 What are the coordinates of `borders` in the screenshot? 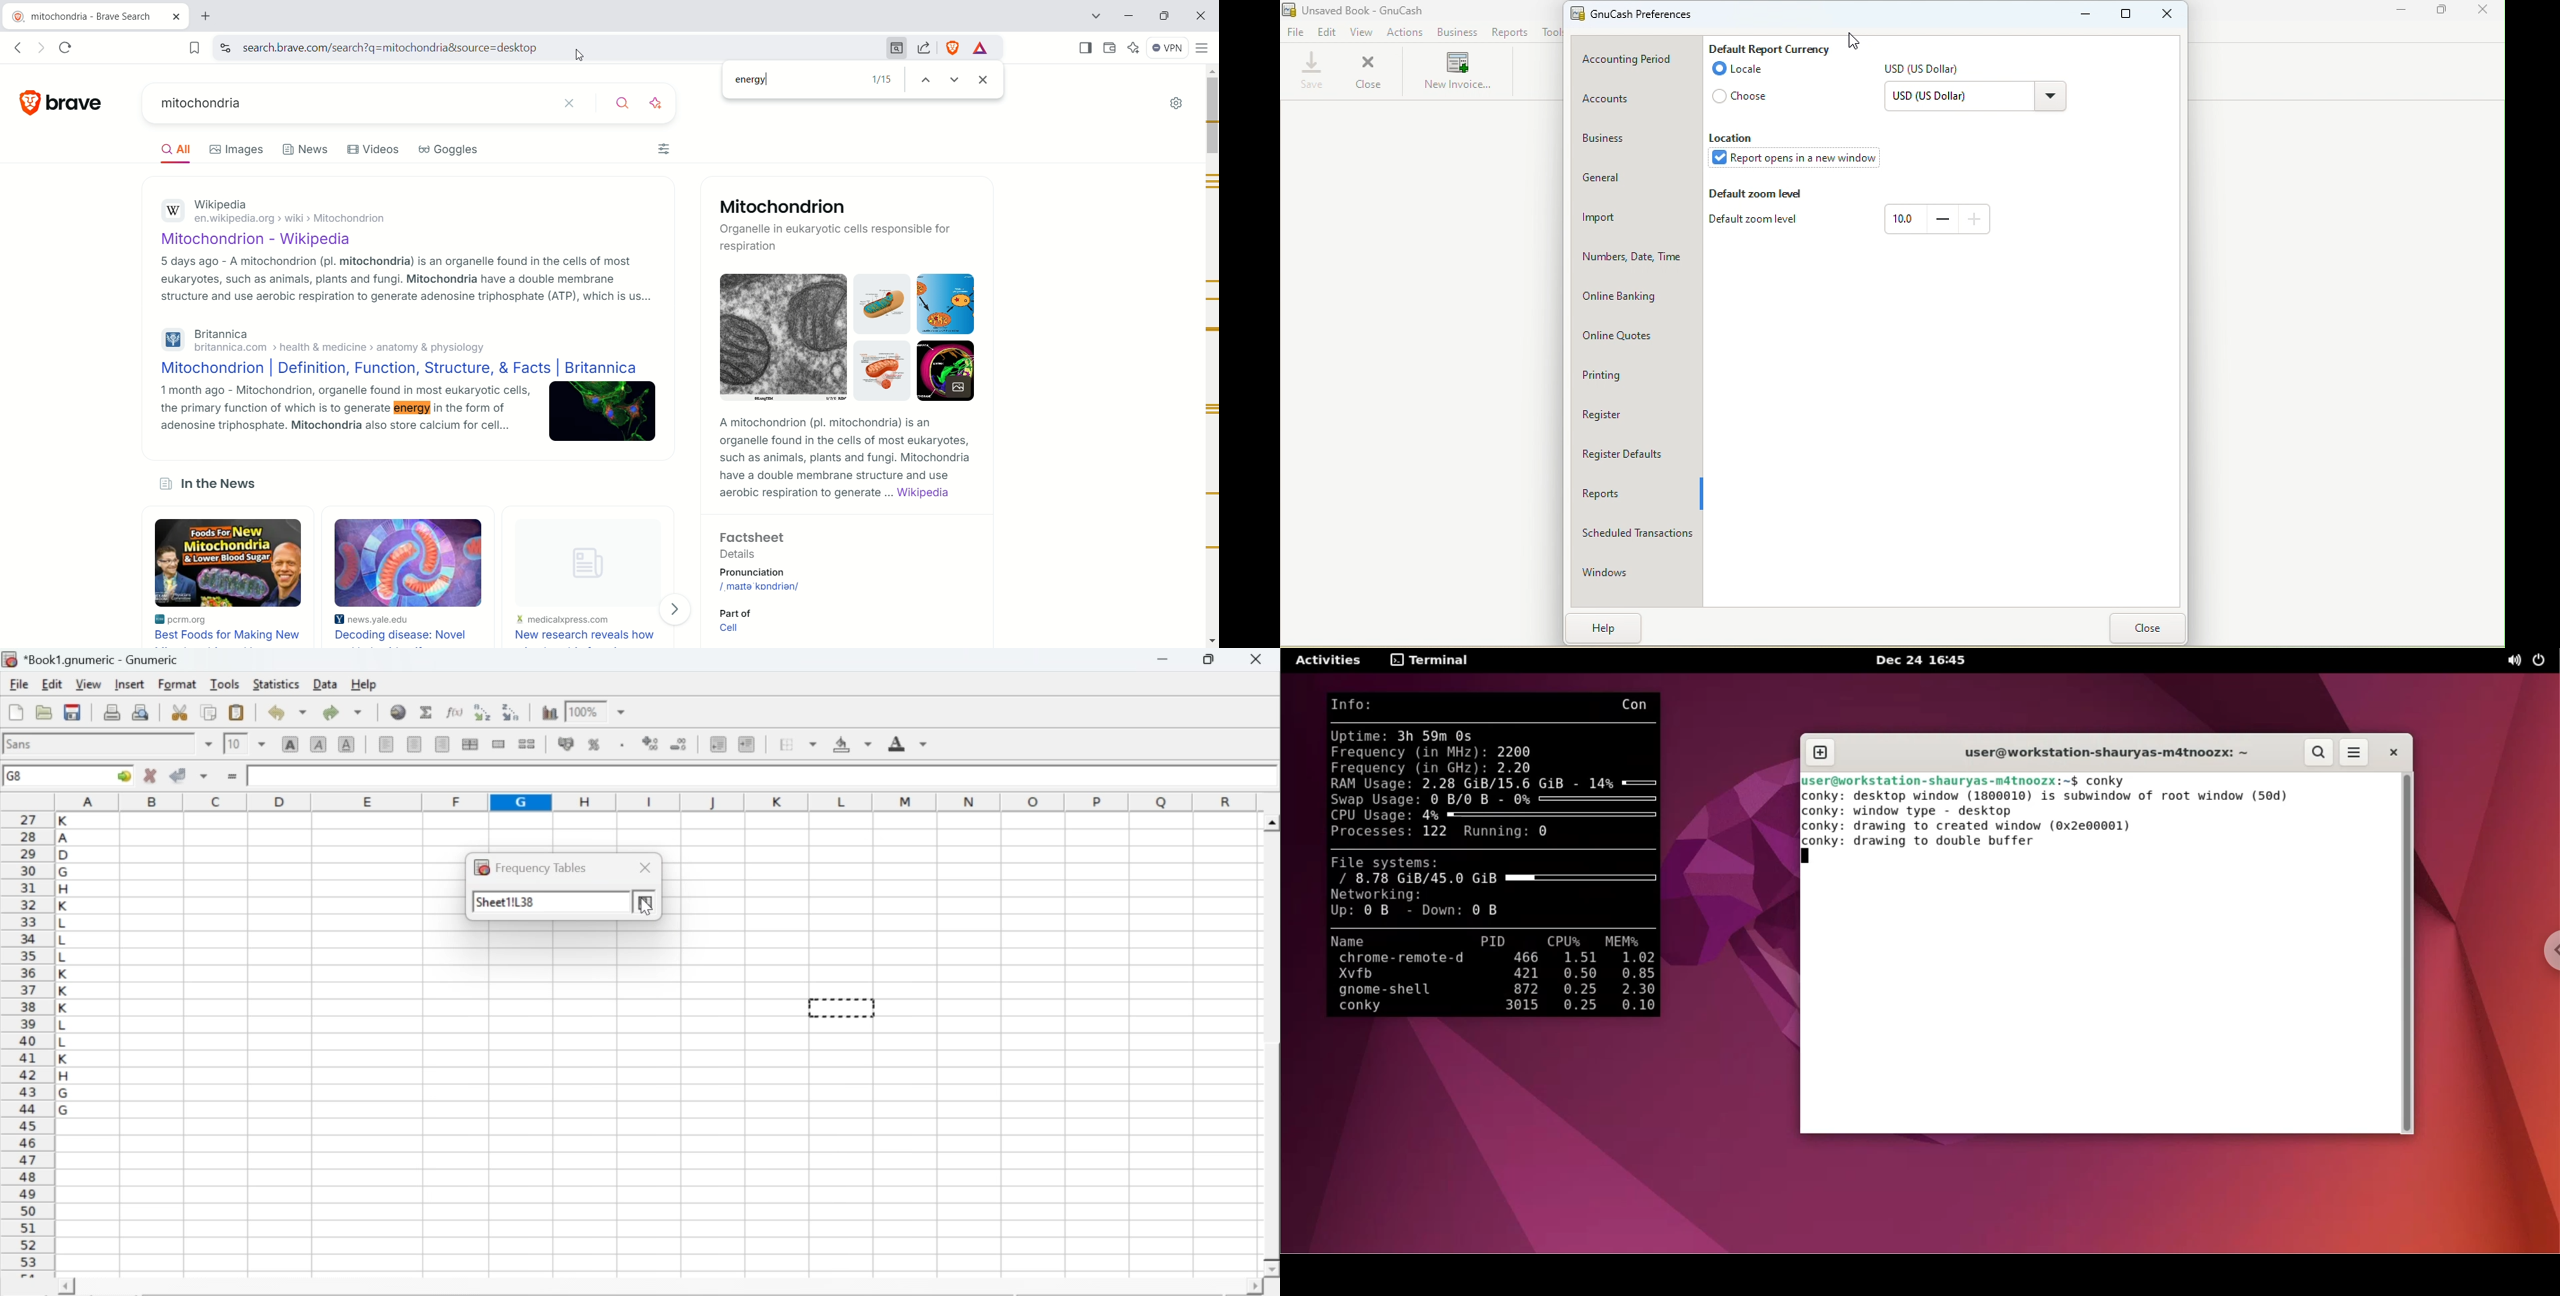 It's located at (799, 744).